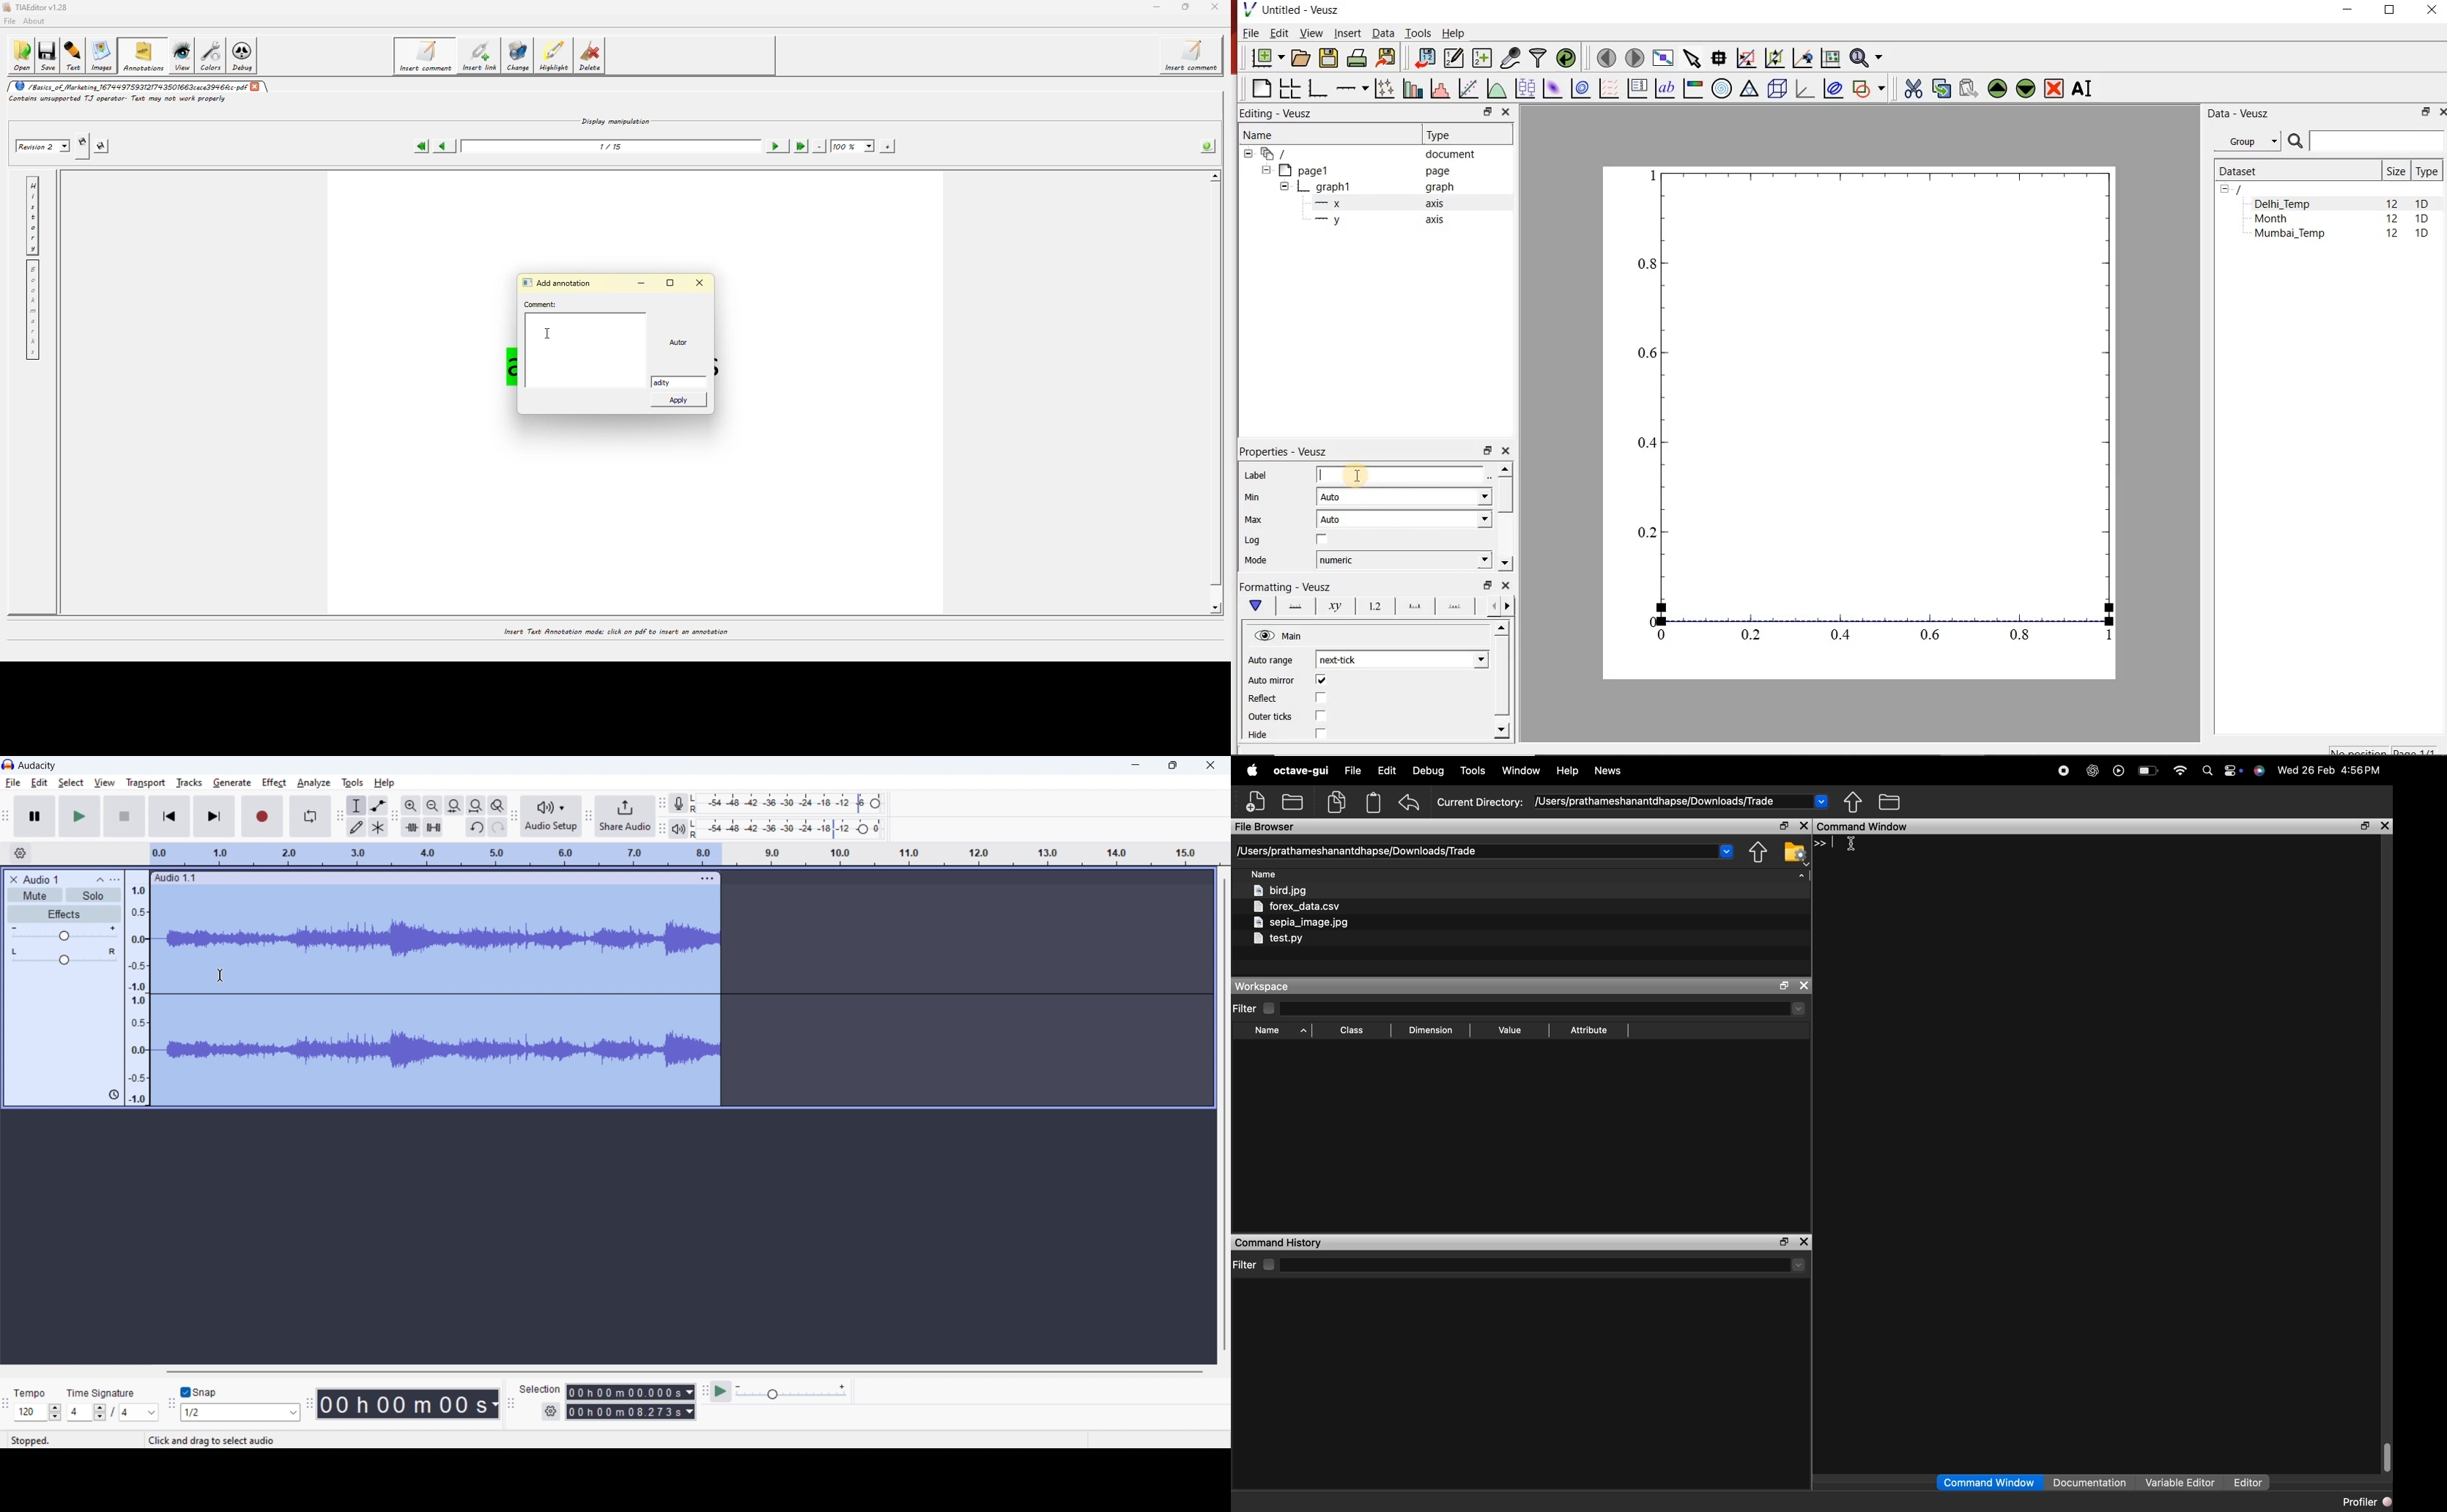 This screenshot has height=1512, width=2464. What do you see at coordinates (1352, 770) in the screenshot?
I see `file` at bounding box center [1352, 770].